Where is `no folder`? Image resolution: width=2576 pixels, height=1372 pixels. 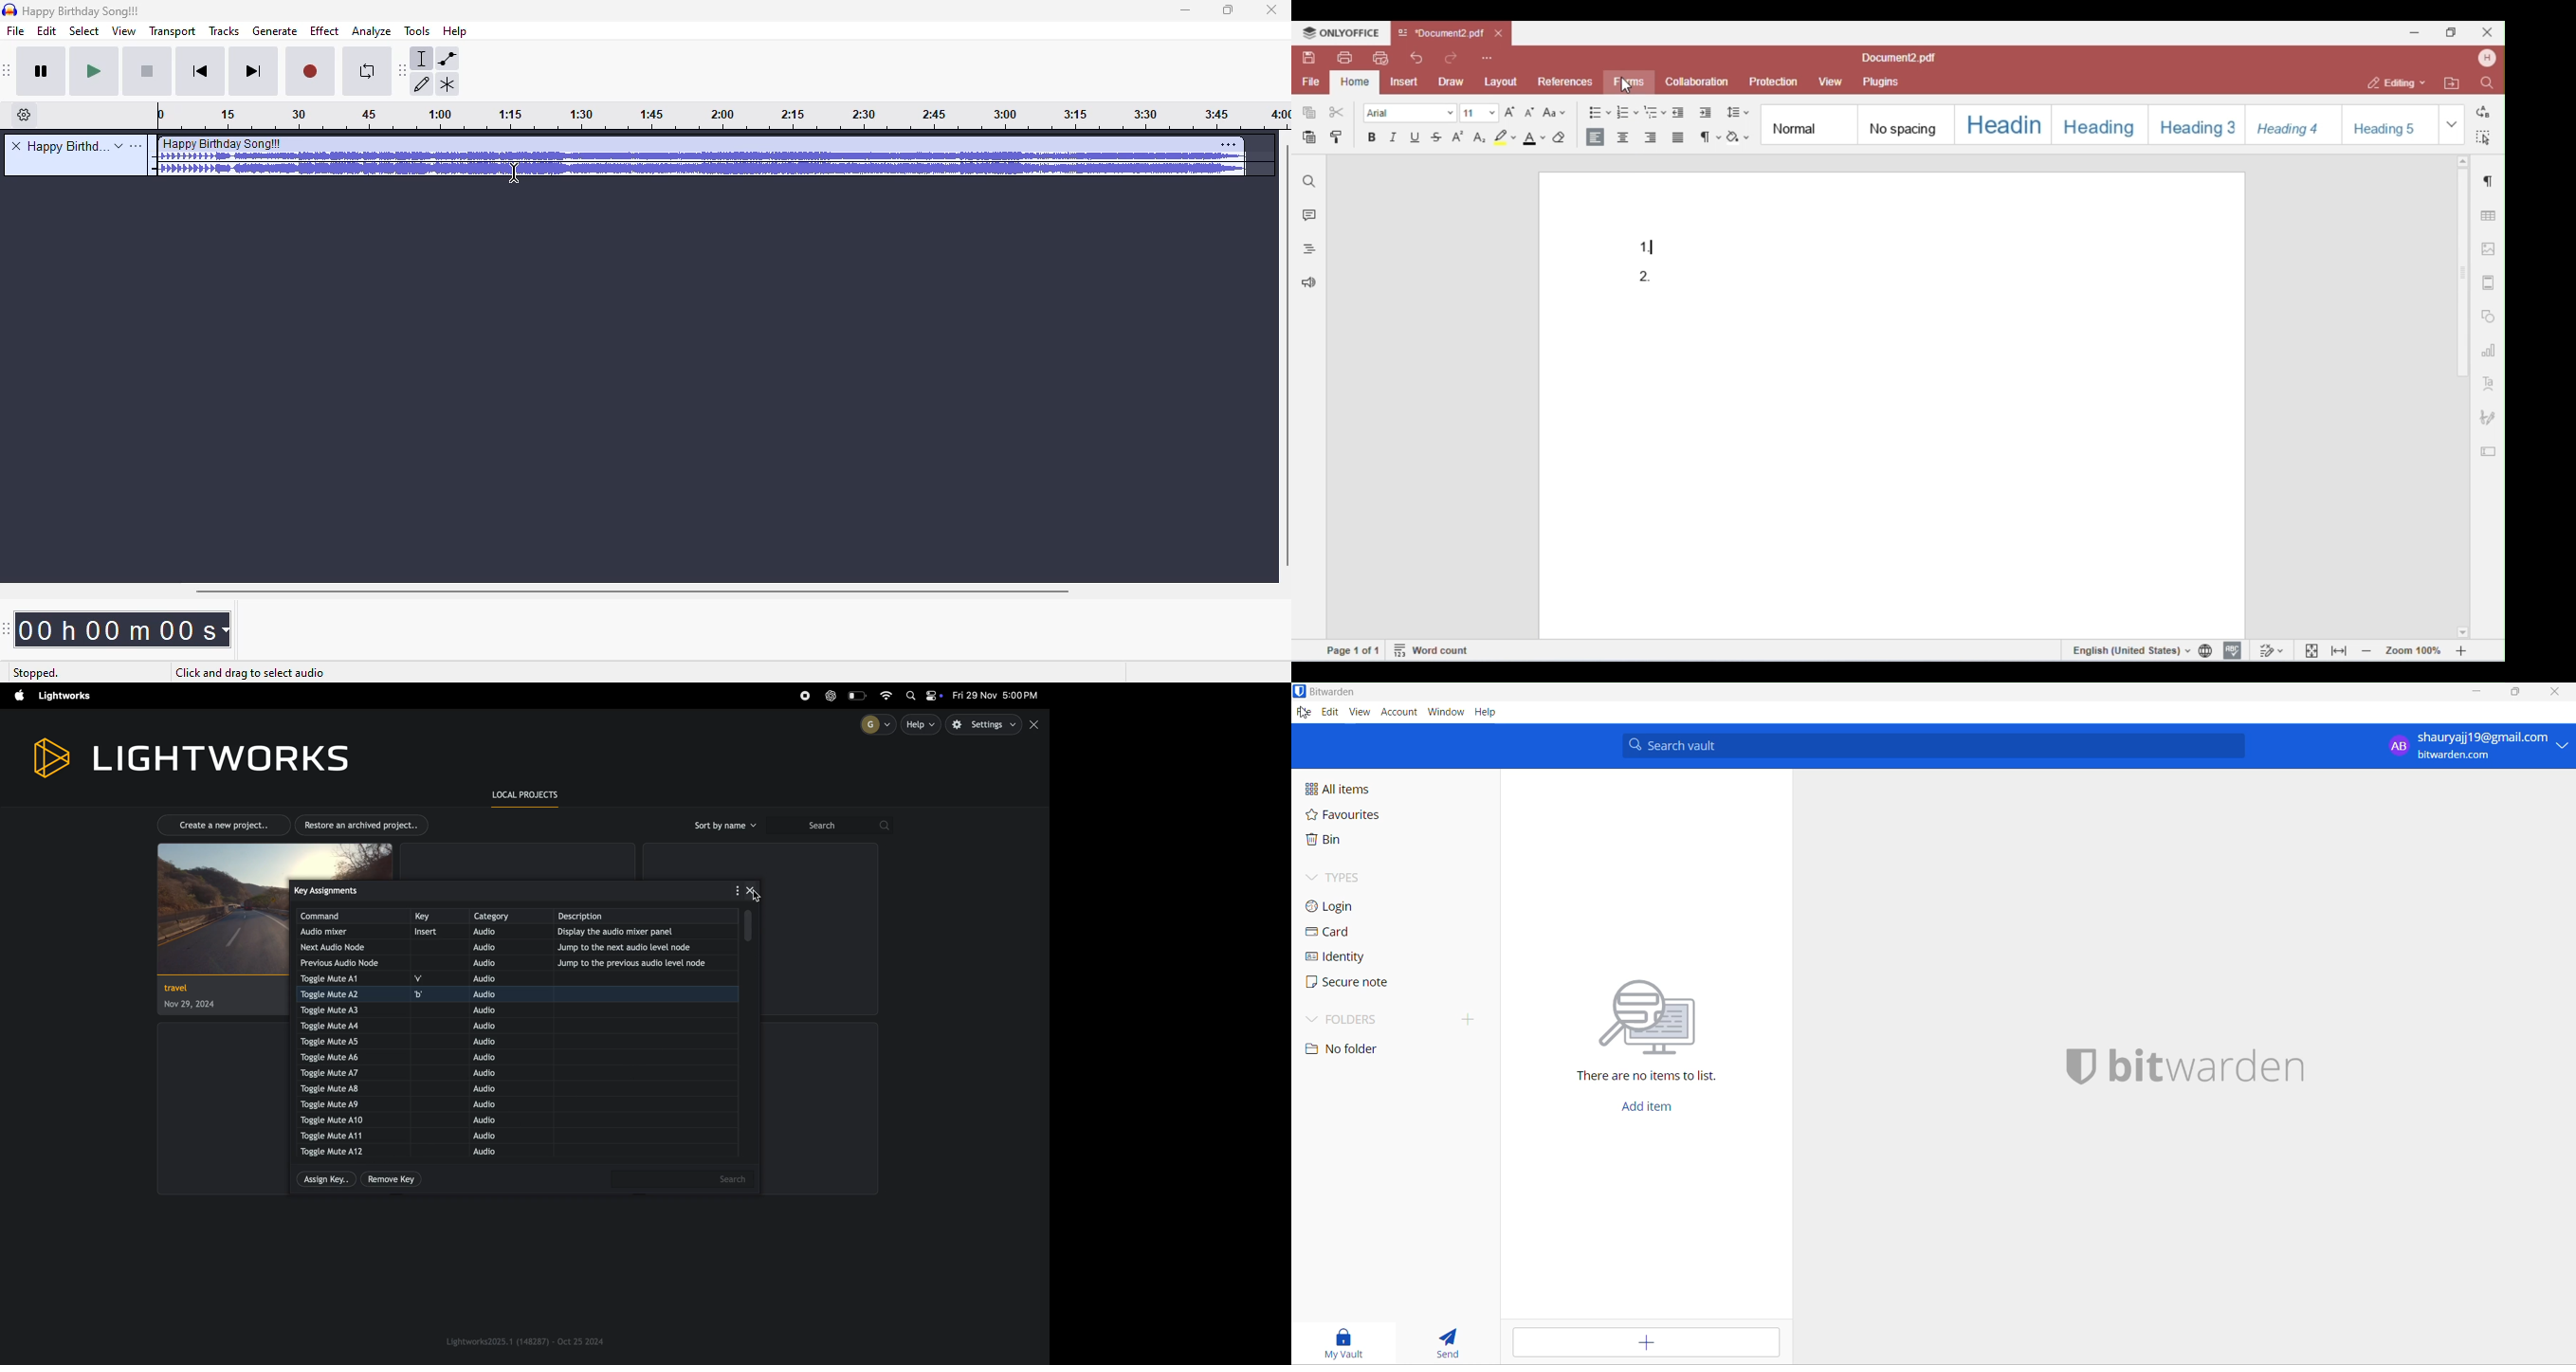
no folder is located at coordinates (1370, 1051).